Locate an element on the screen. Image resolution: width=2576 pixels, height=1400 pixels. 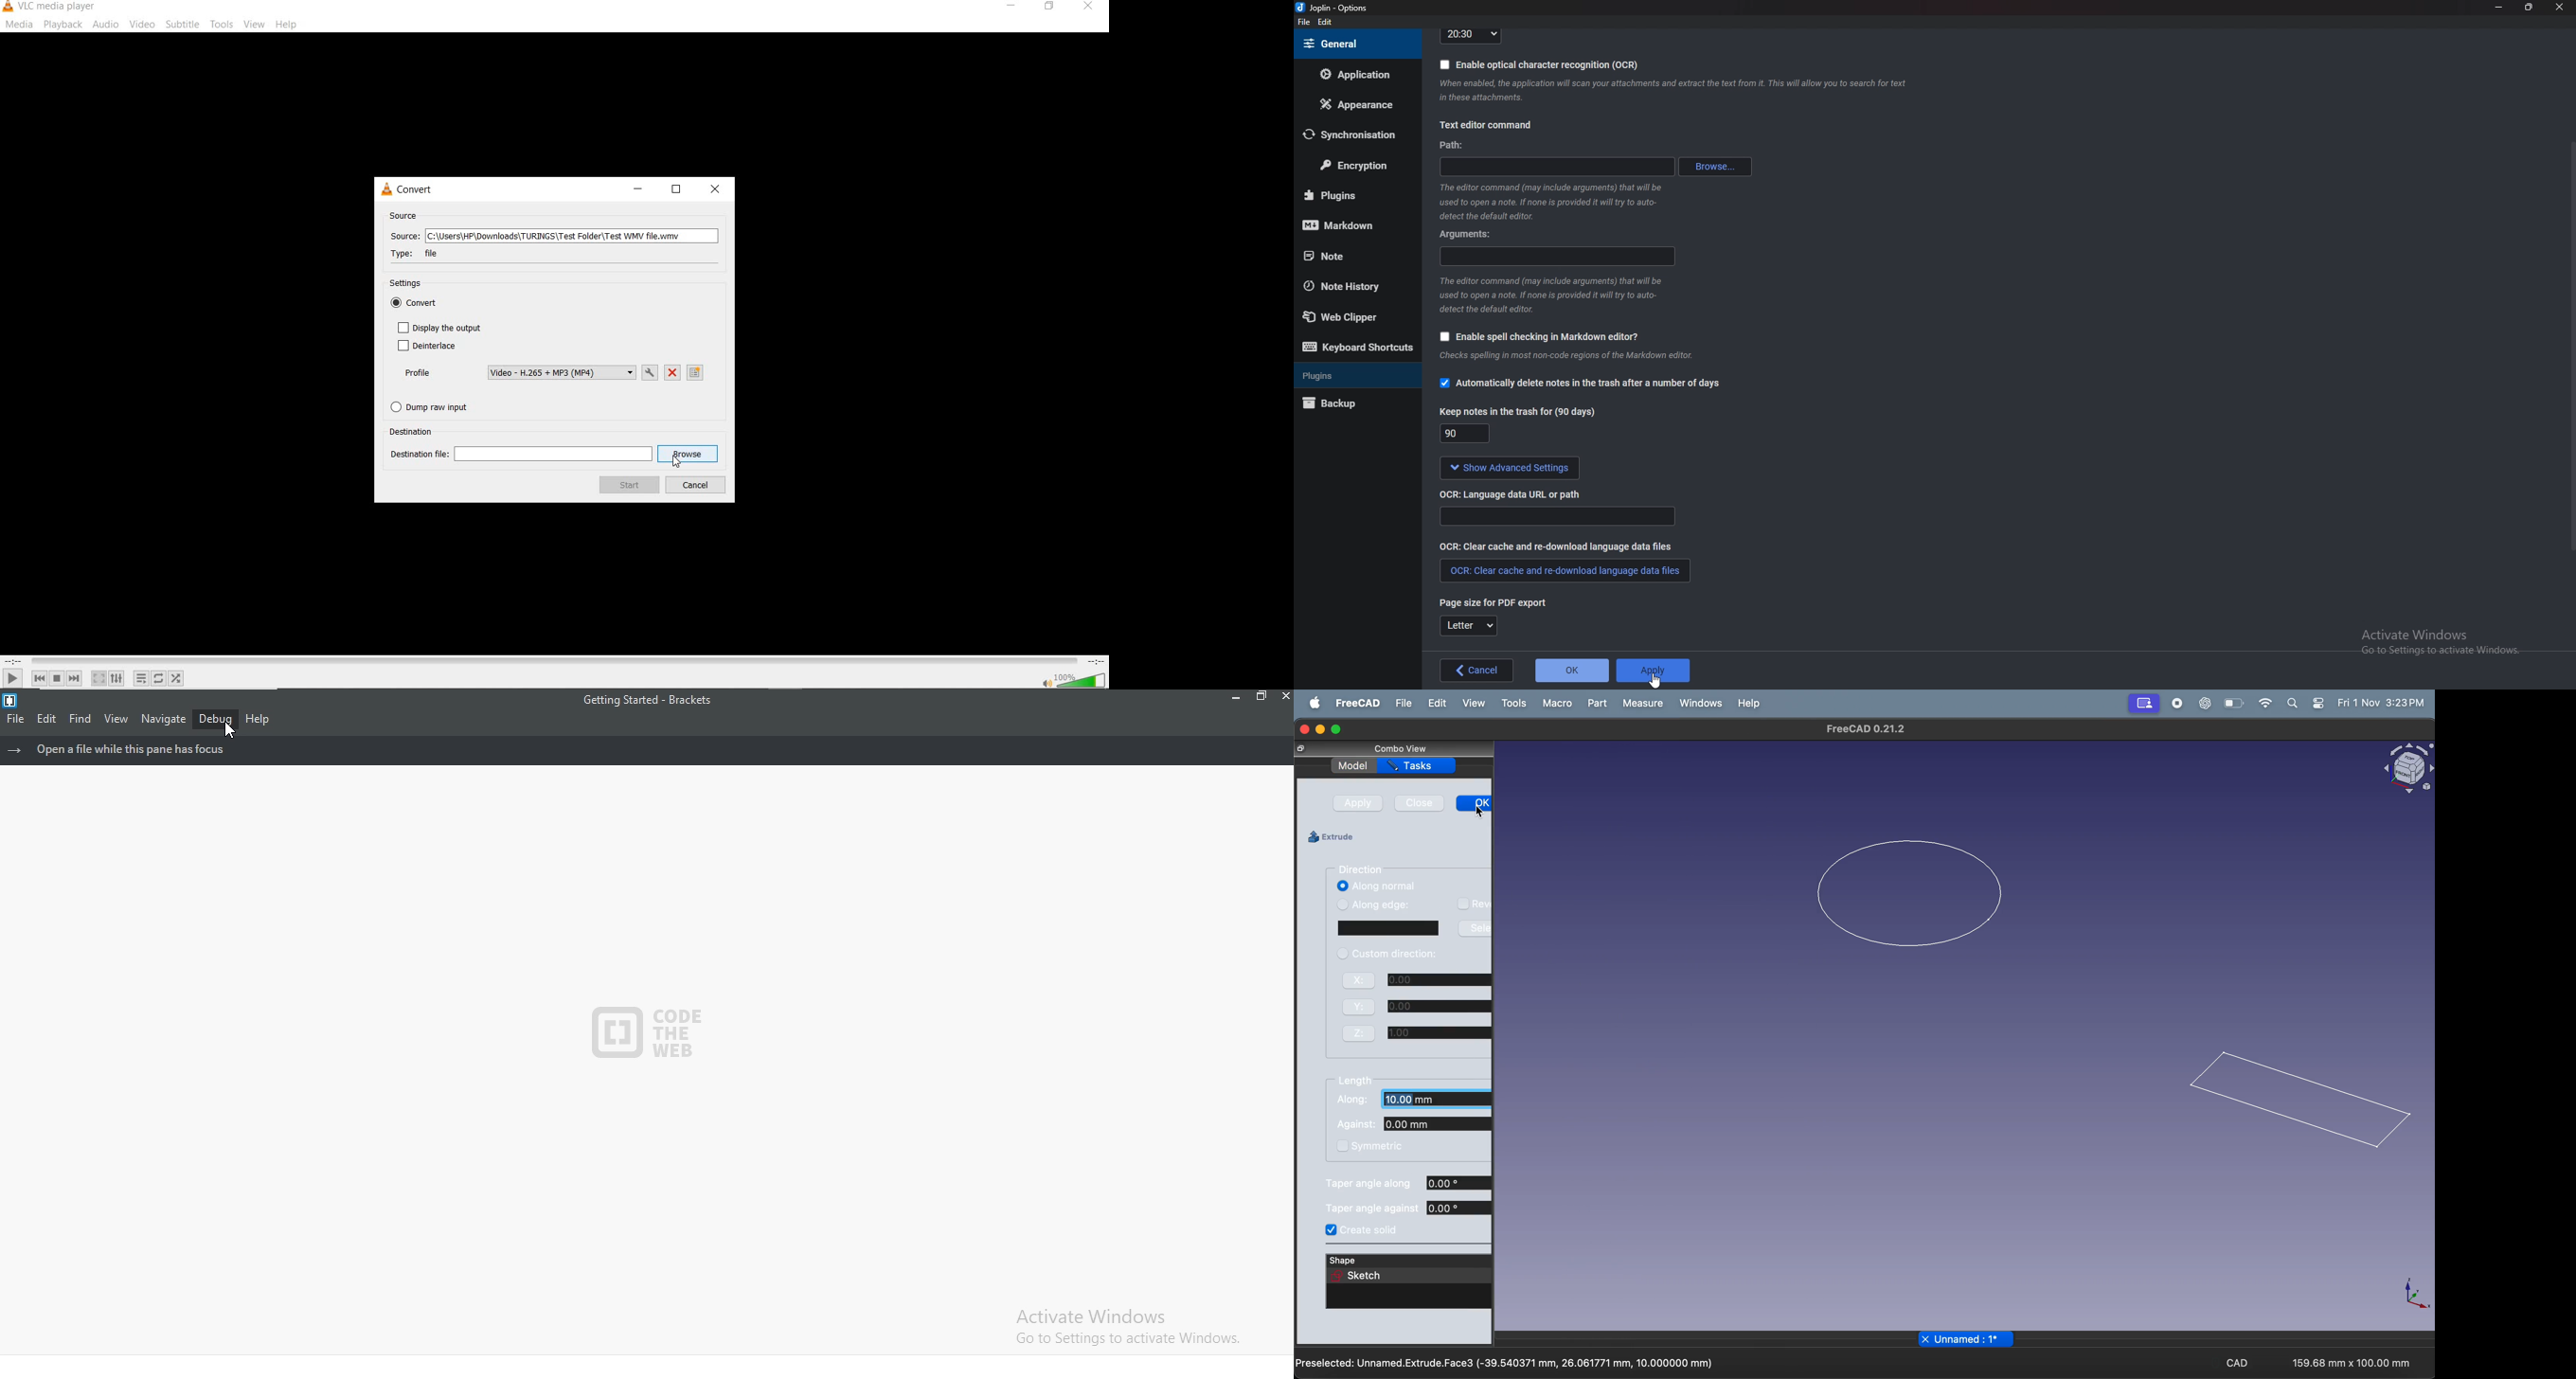
path is located at coordinates (1562, 165).